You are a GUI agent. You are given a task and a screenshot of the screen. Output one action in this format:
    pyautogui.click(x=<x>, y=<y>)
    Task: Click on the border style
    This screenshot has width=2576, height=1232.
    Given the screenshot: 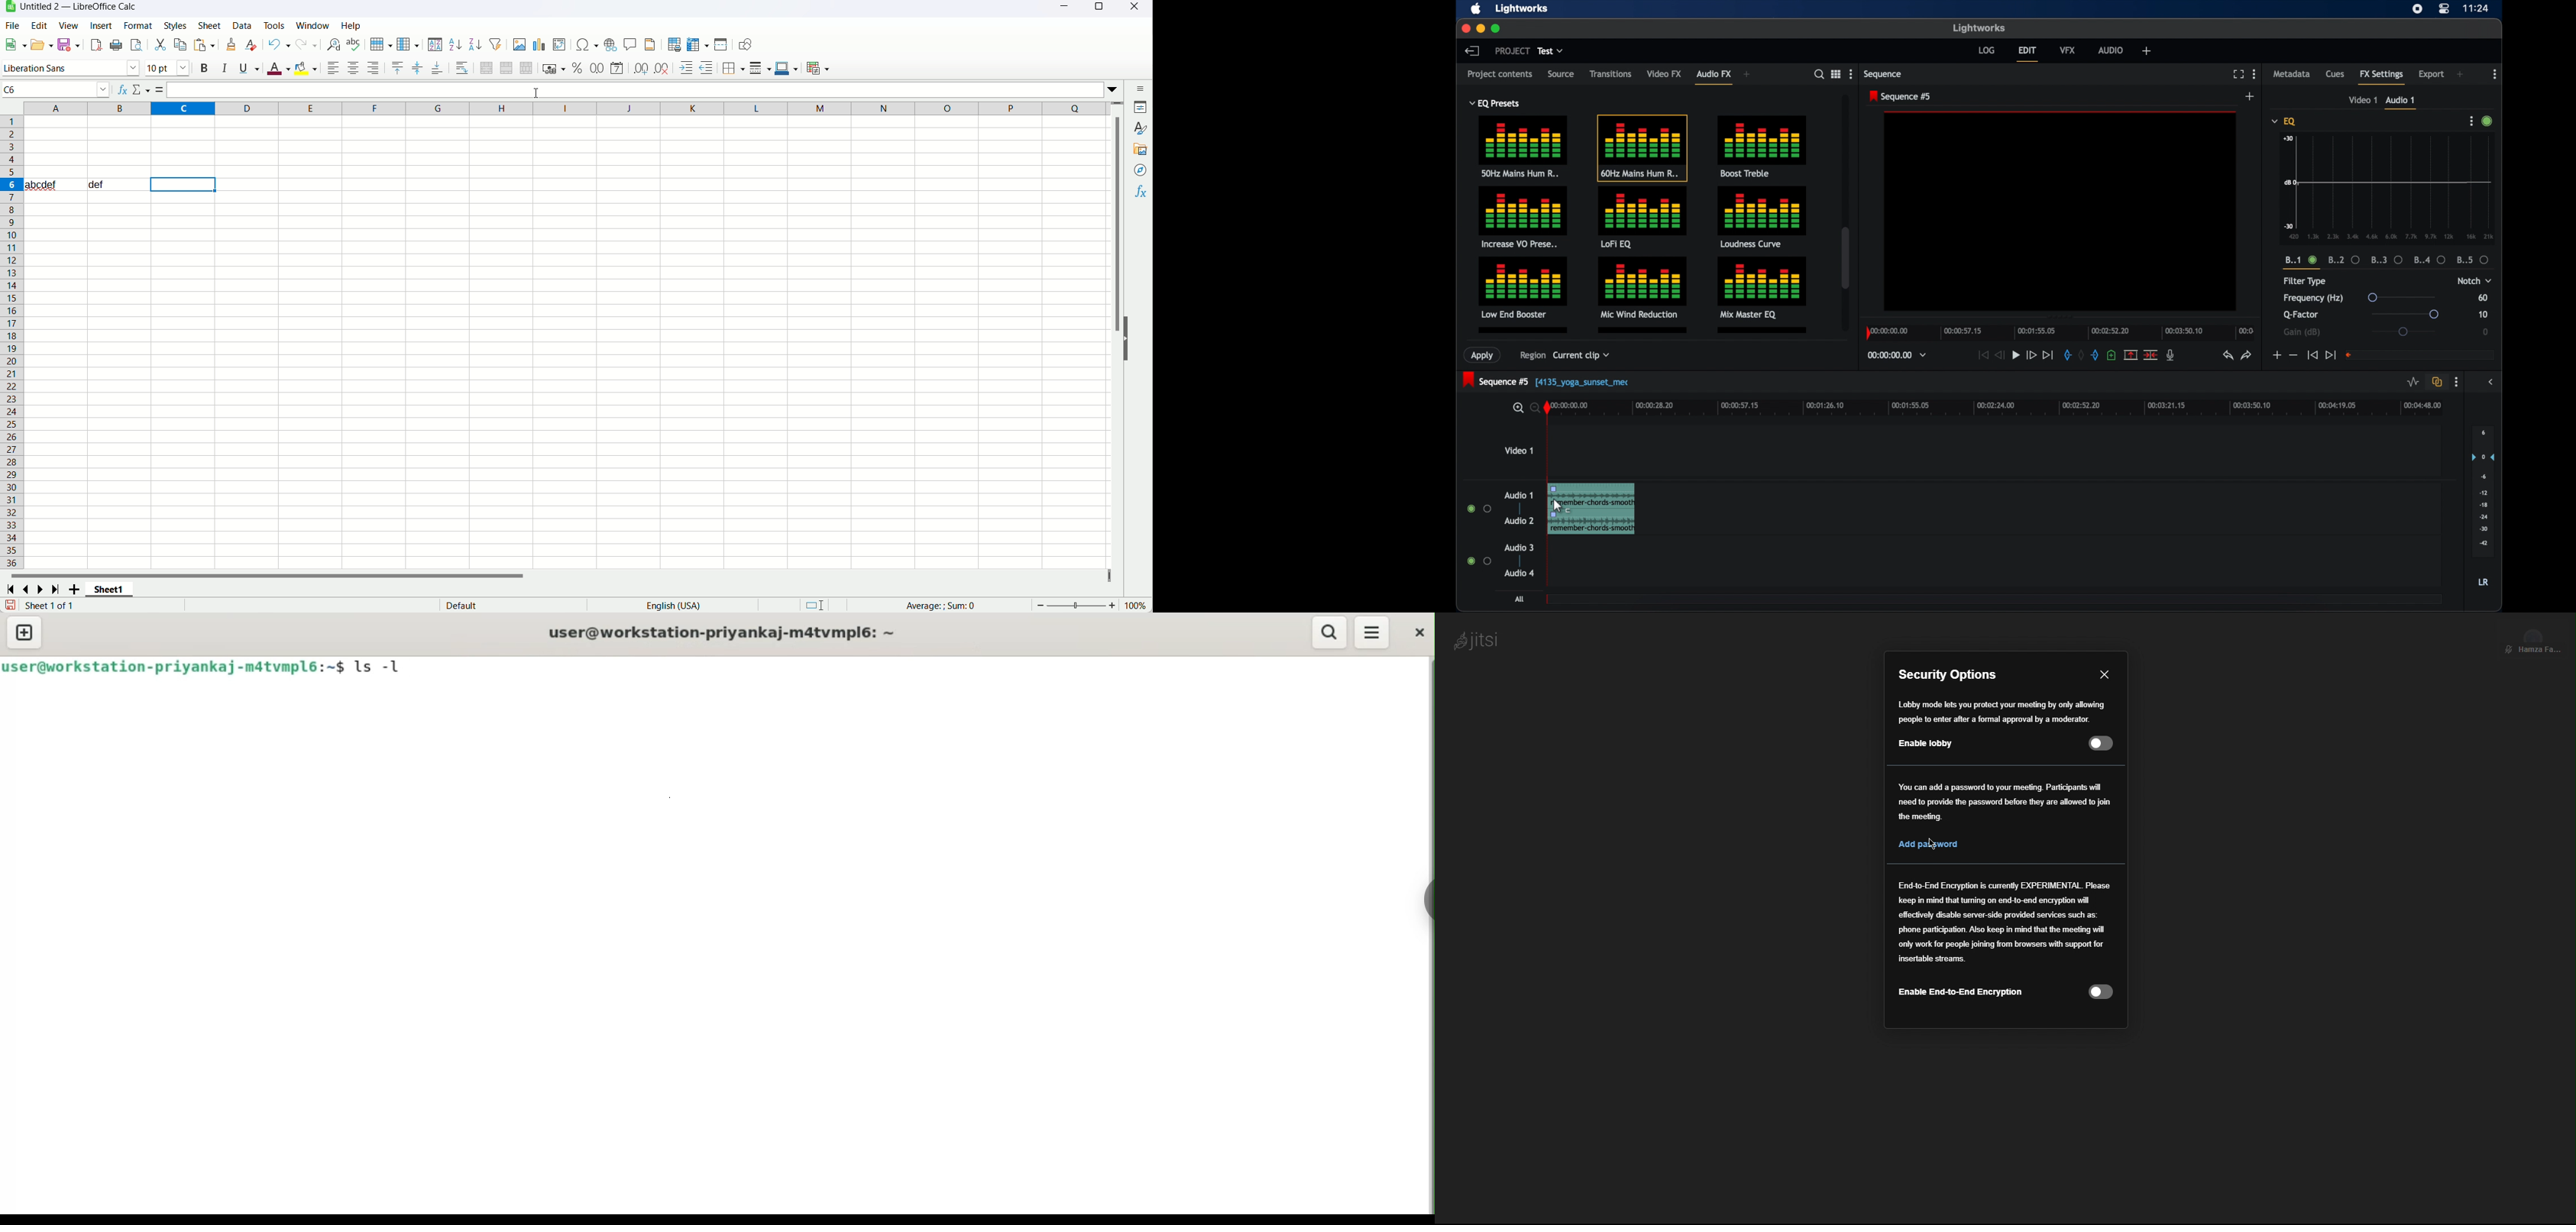 What is the action you would take?
    pyautogui.click(x=760, y=68)
    